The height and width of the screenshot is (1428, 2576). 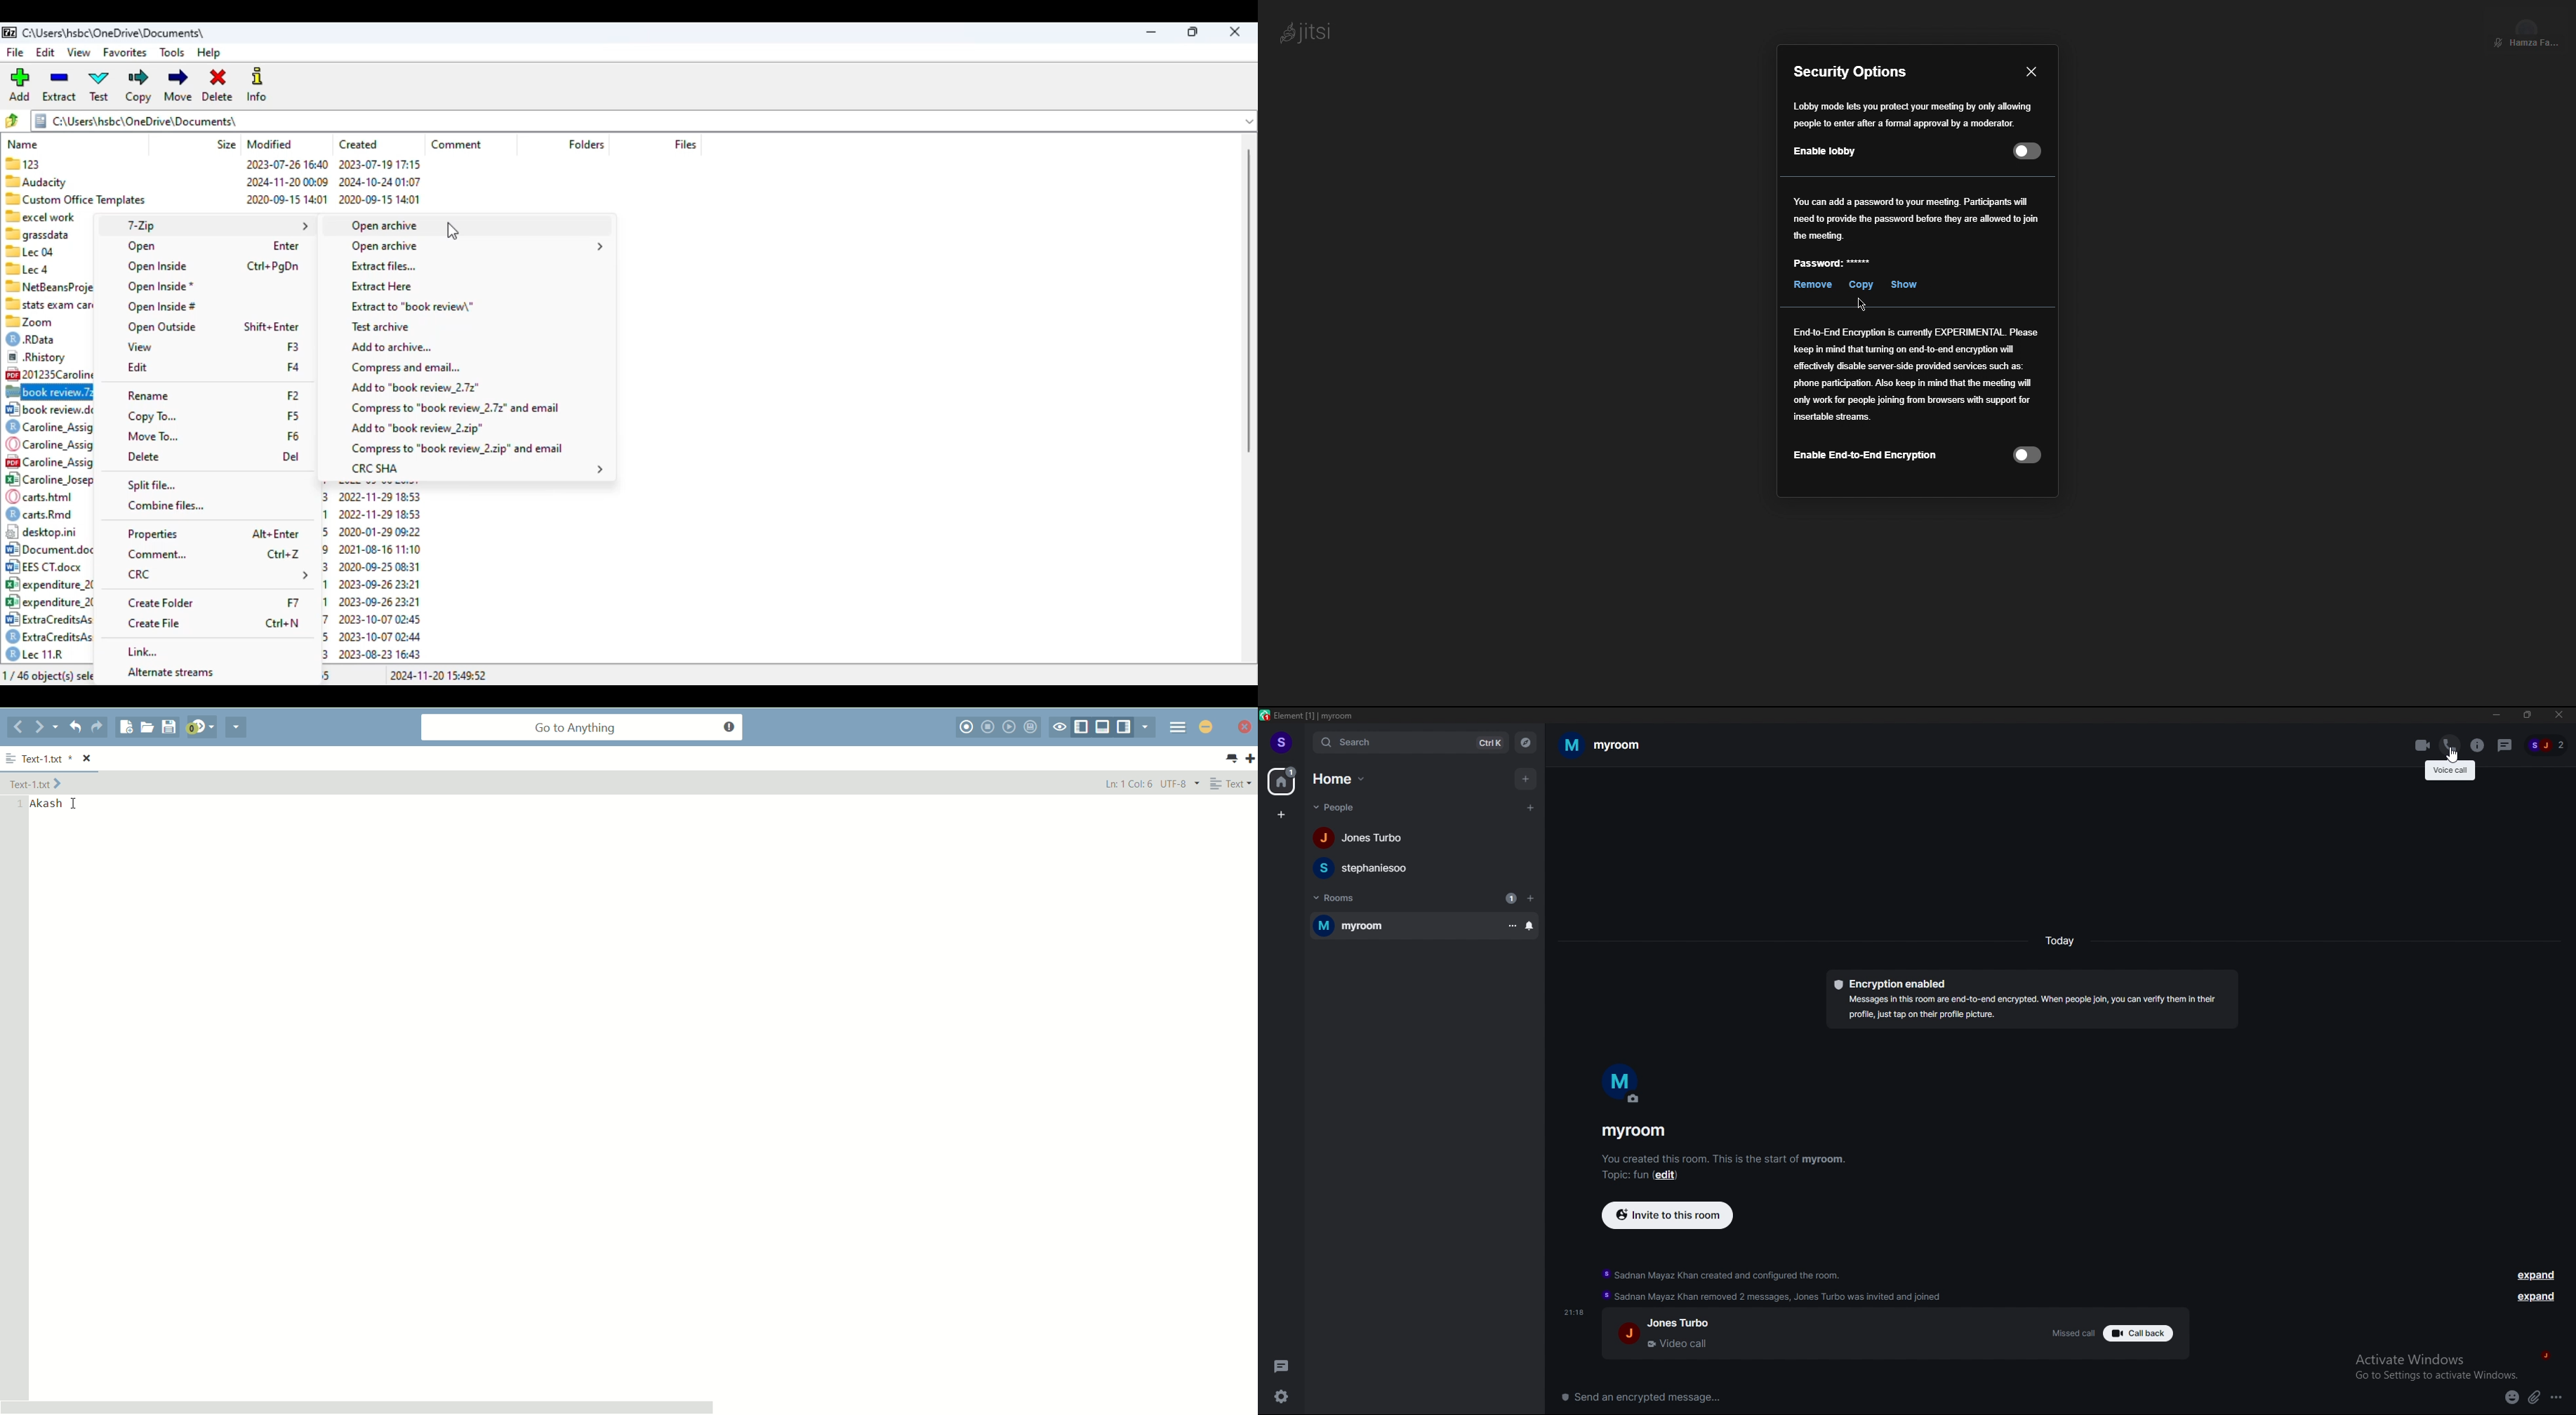 What do you see at coordinates (477, 470) in the screenshot?
I see `CRC SHA` at bounding box center [477, 470].